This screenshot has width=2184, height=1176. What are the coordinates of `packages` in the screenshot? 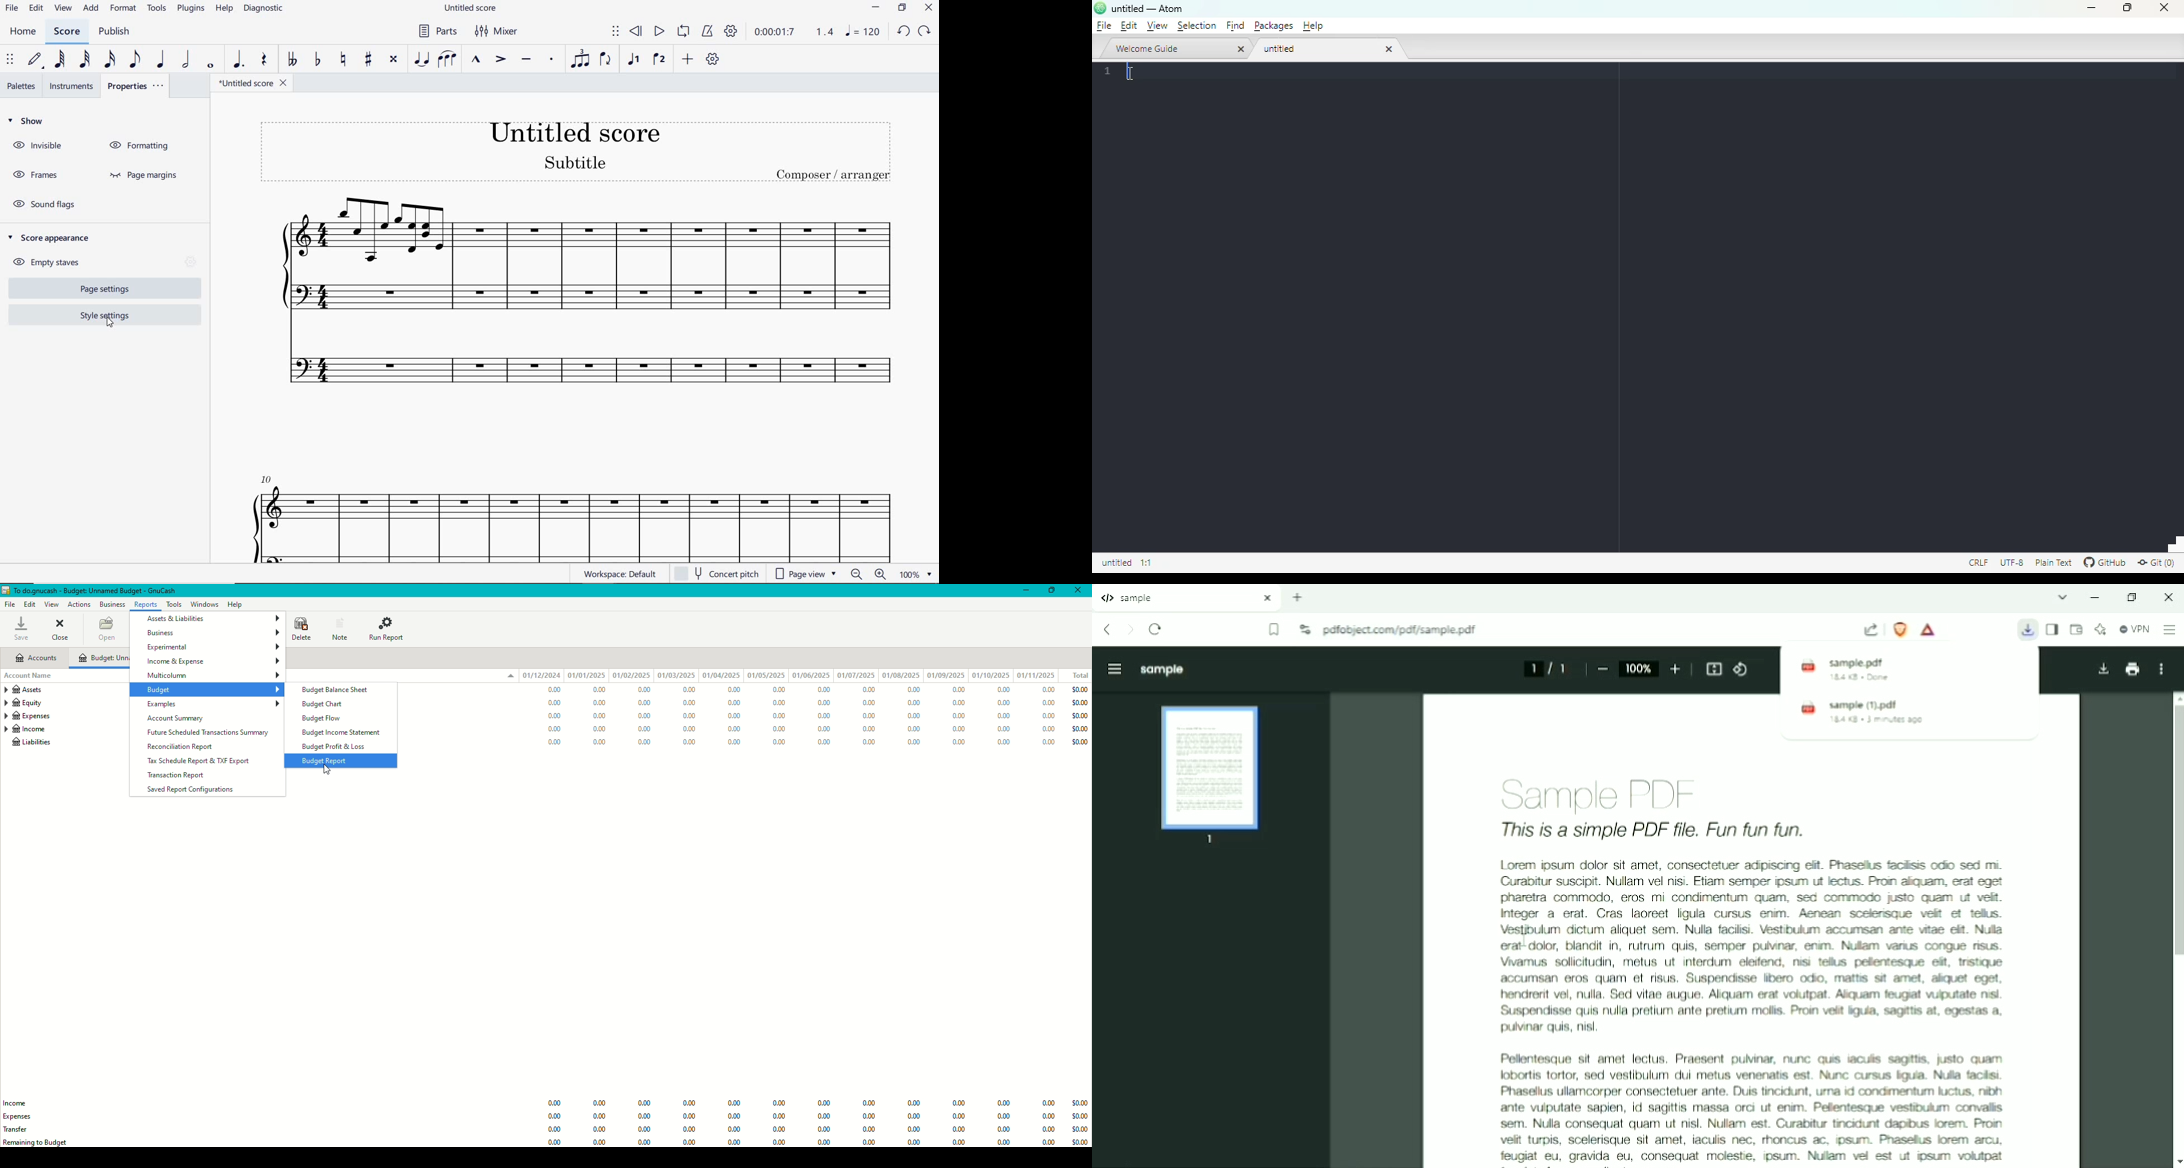 It's located at (1273, 26).